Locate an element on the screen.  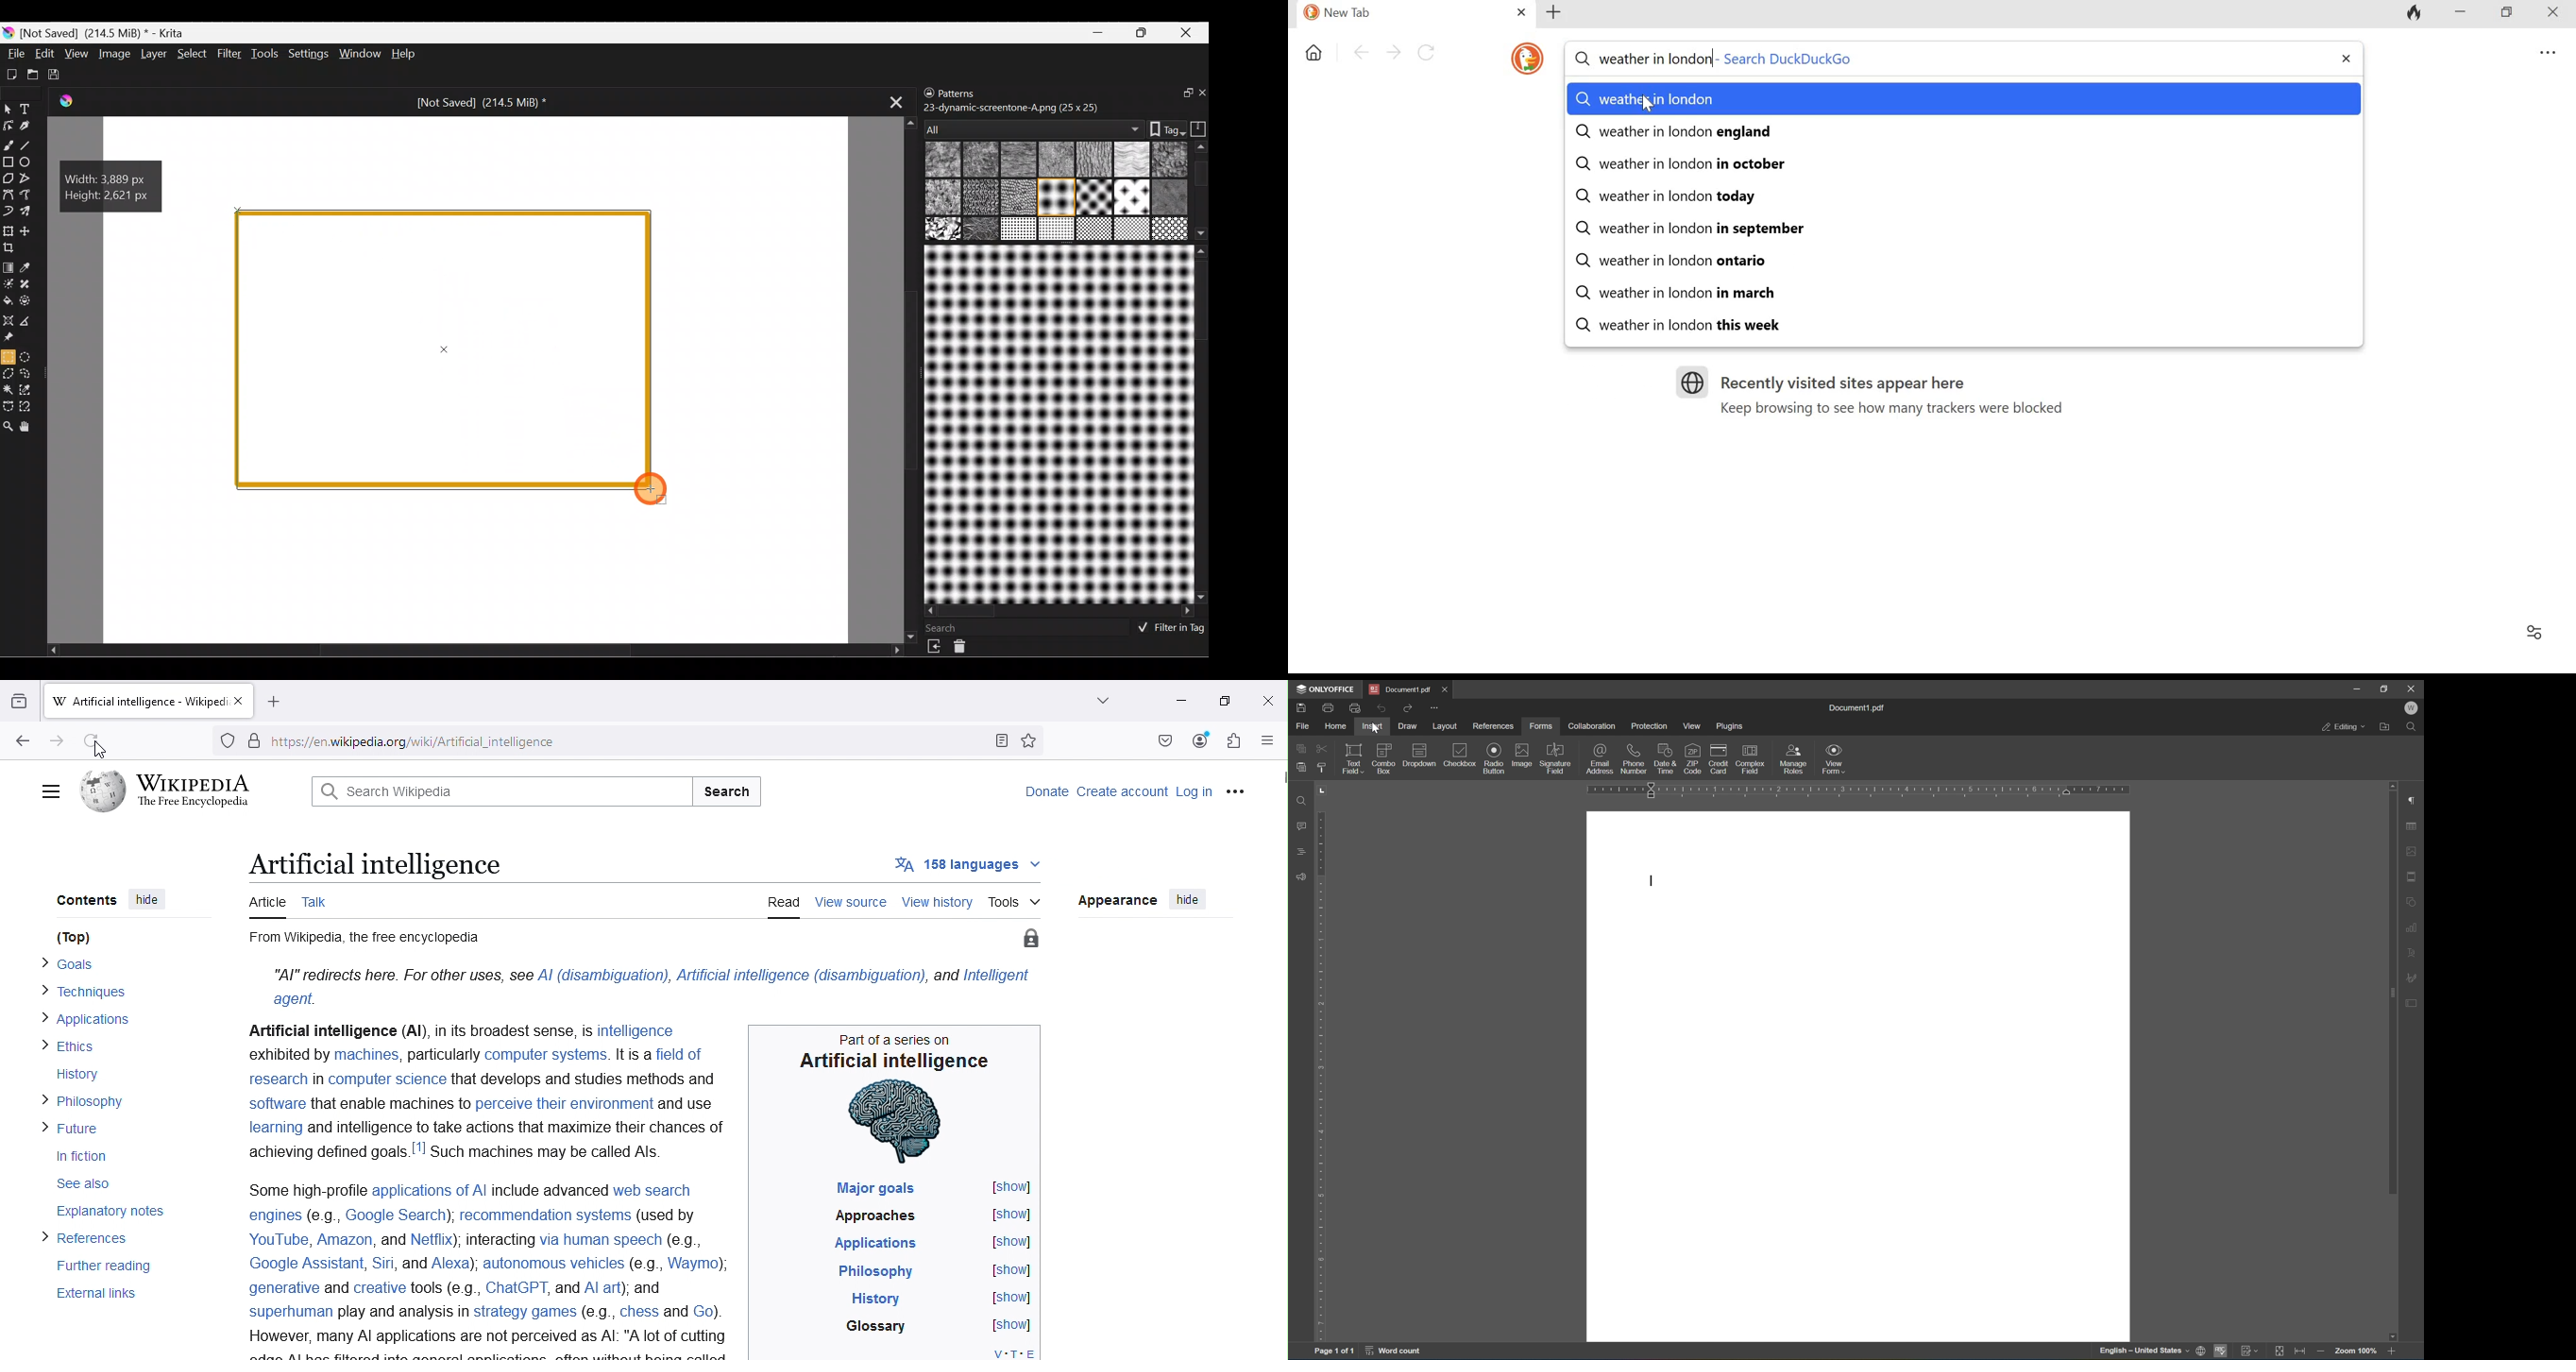
Help is located at coordinates (405, 53).